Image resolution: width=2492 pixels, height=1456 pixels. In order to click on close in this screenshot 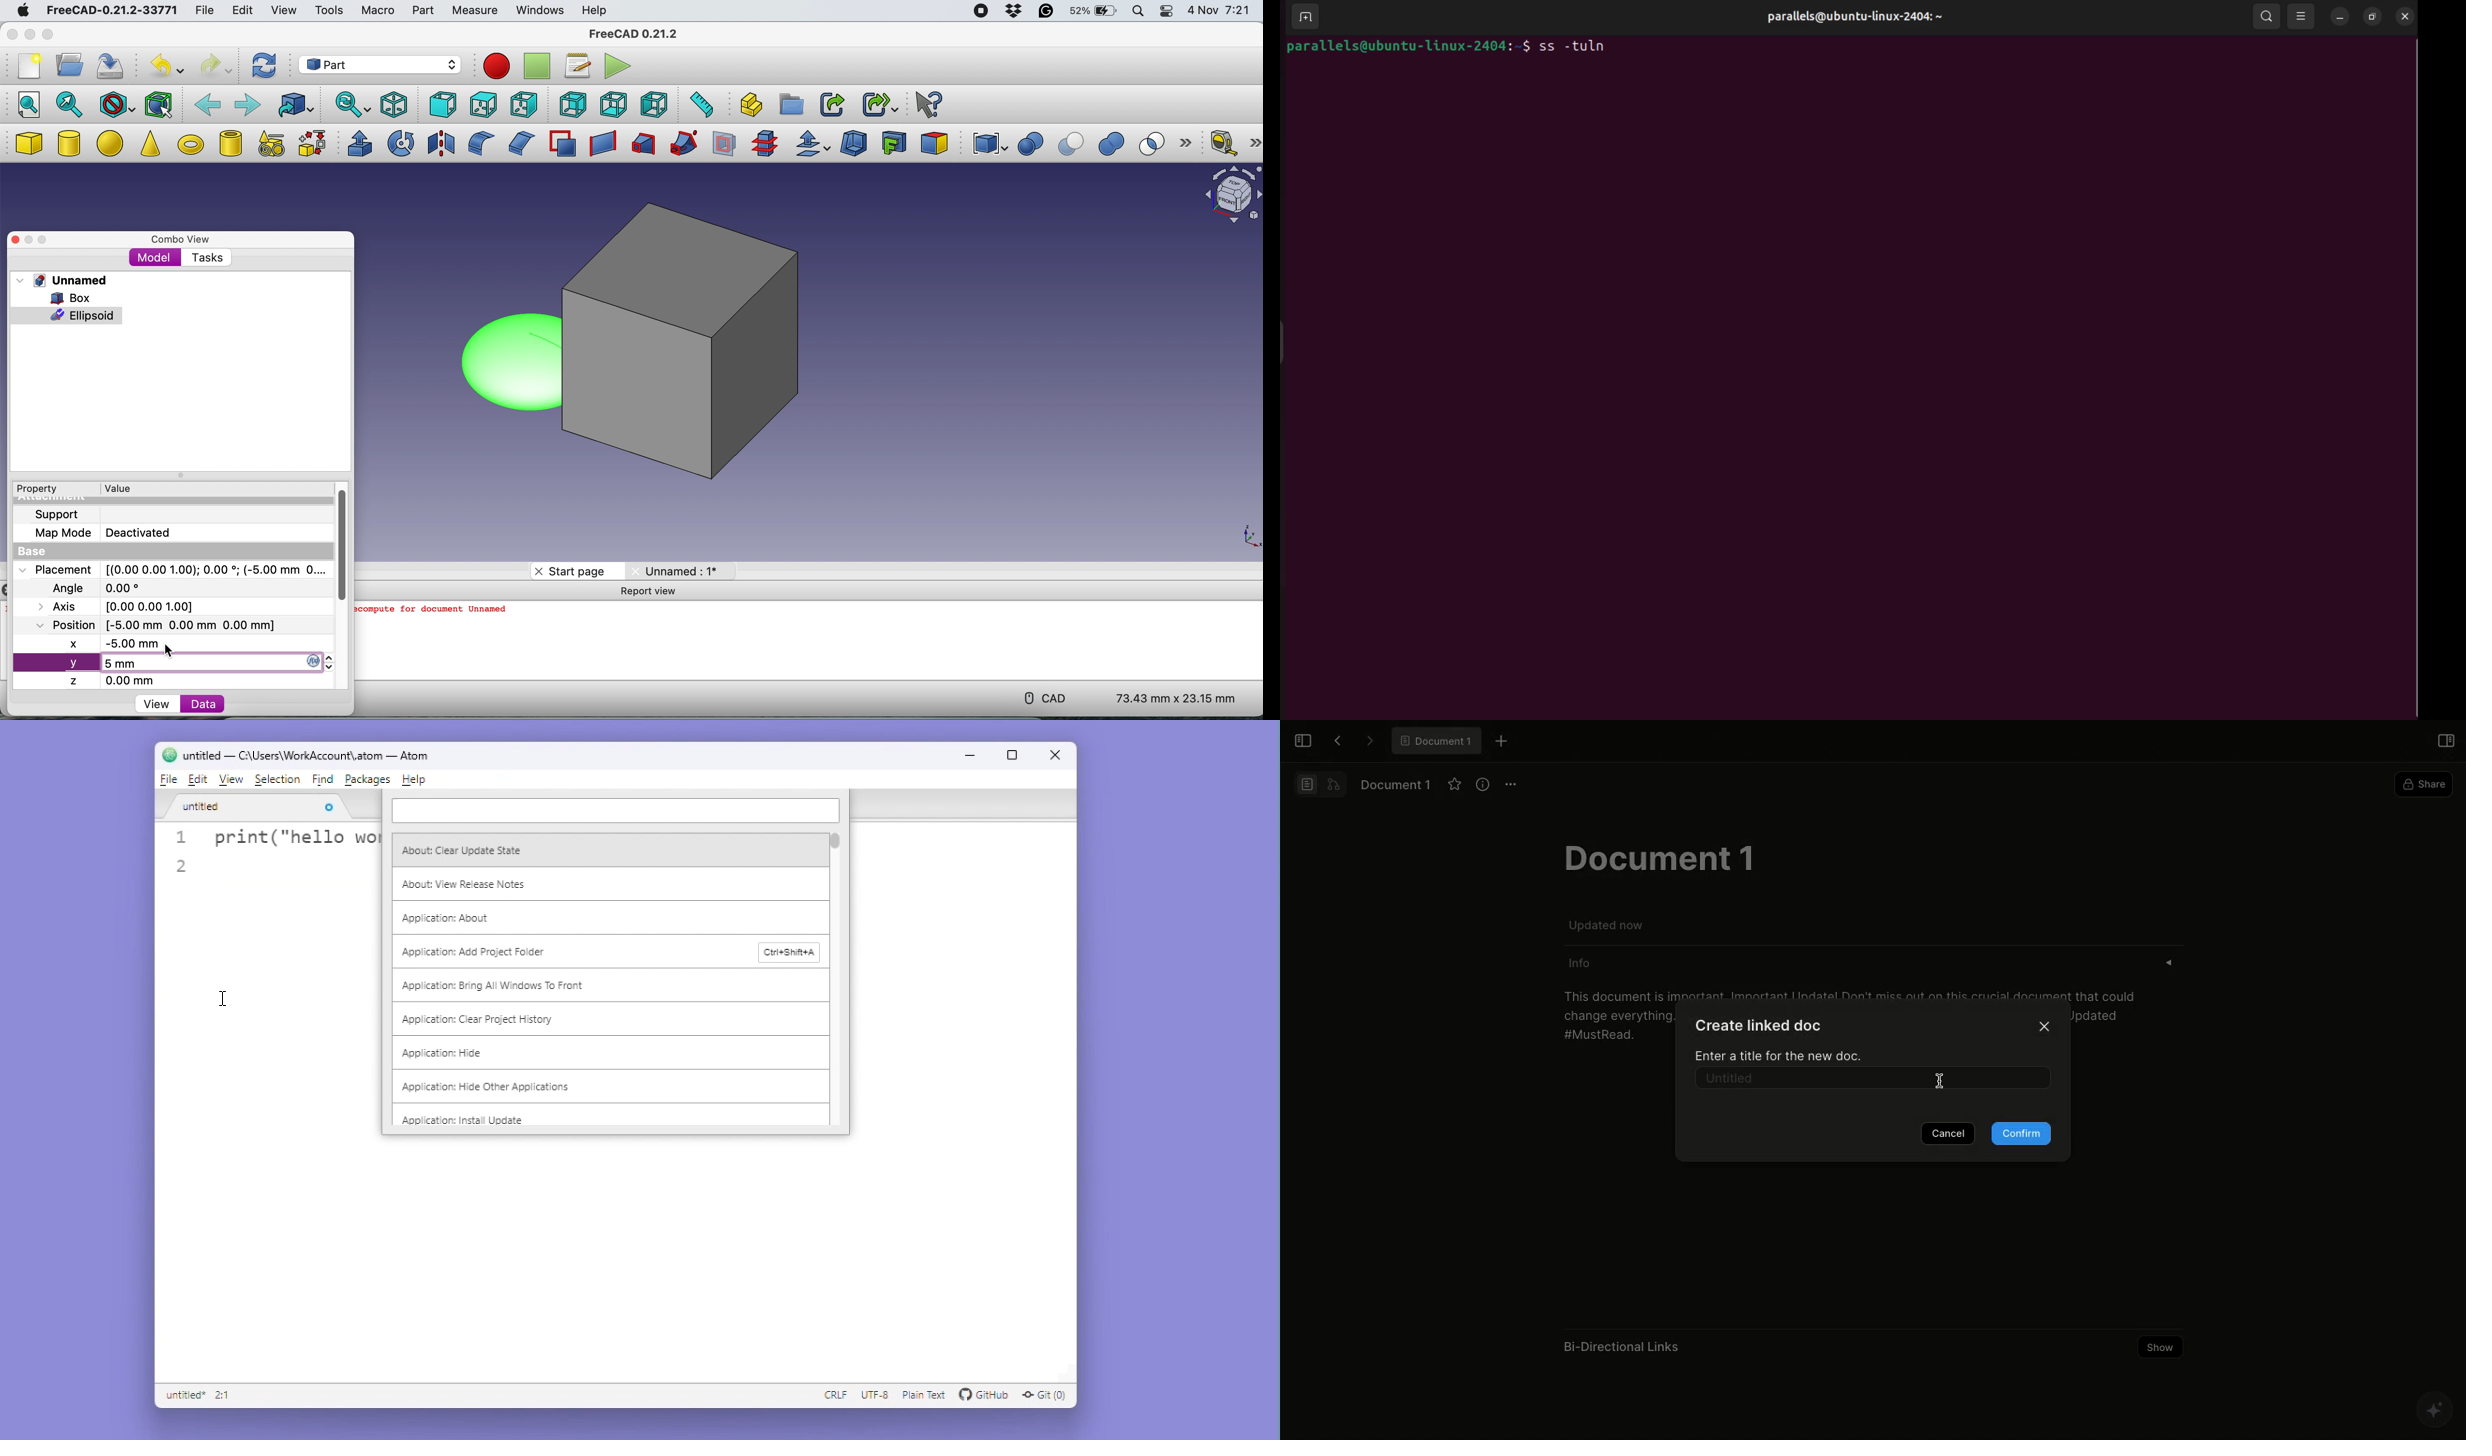, I will do `click(10, 35)`.